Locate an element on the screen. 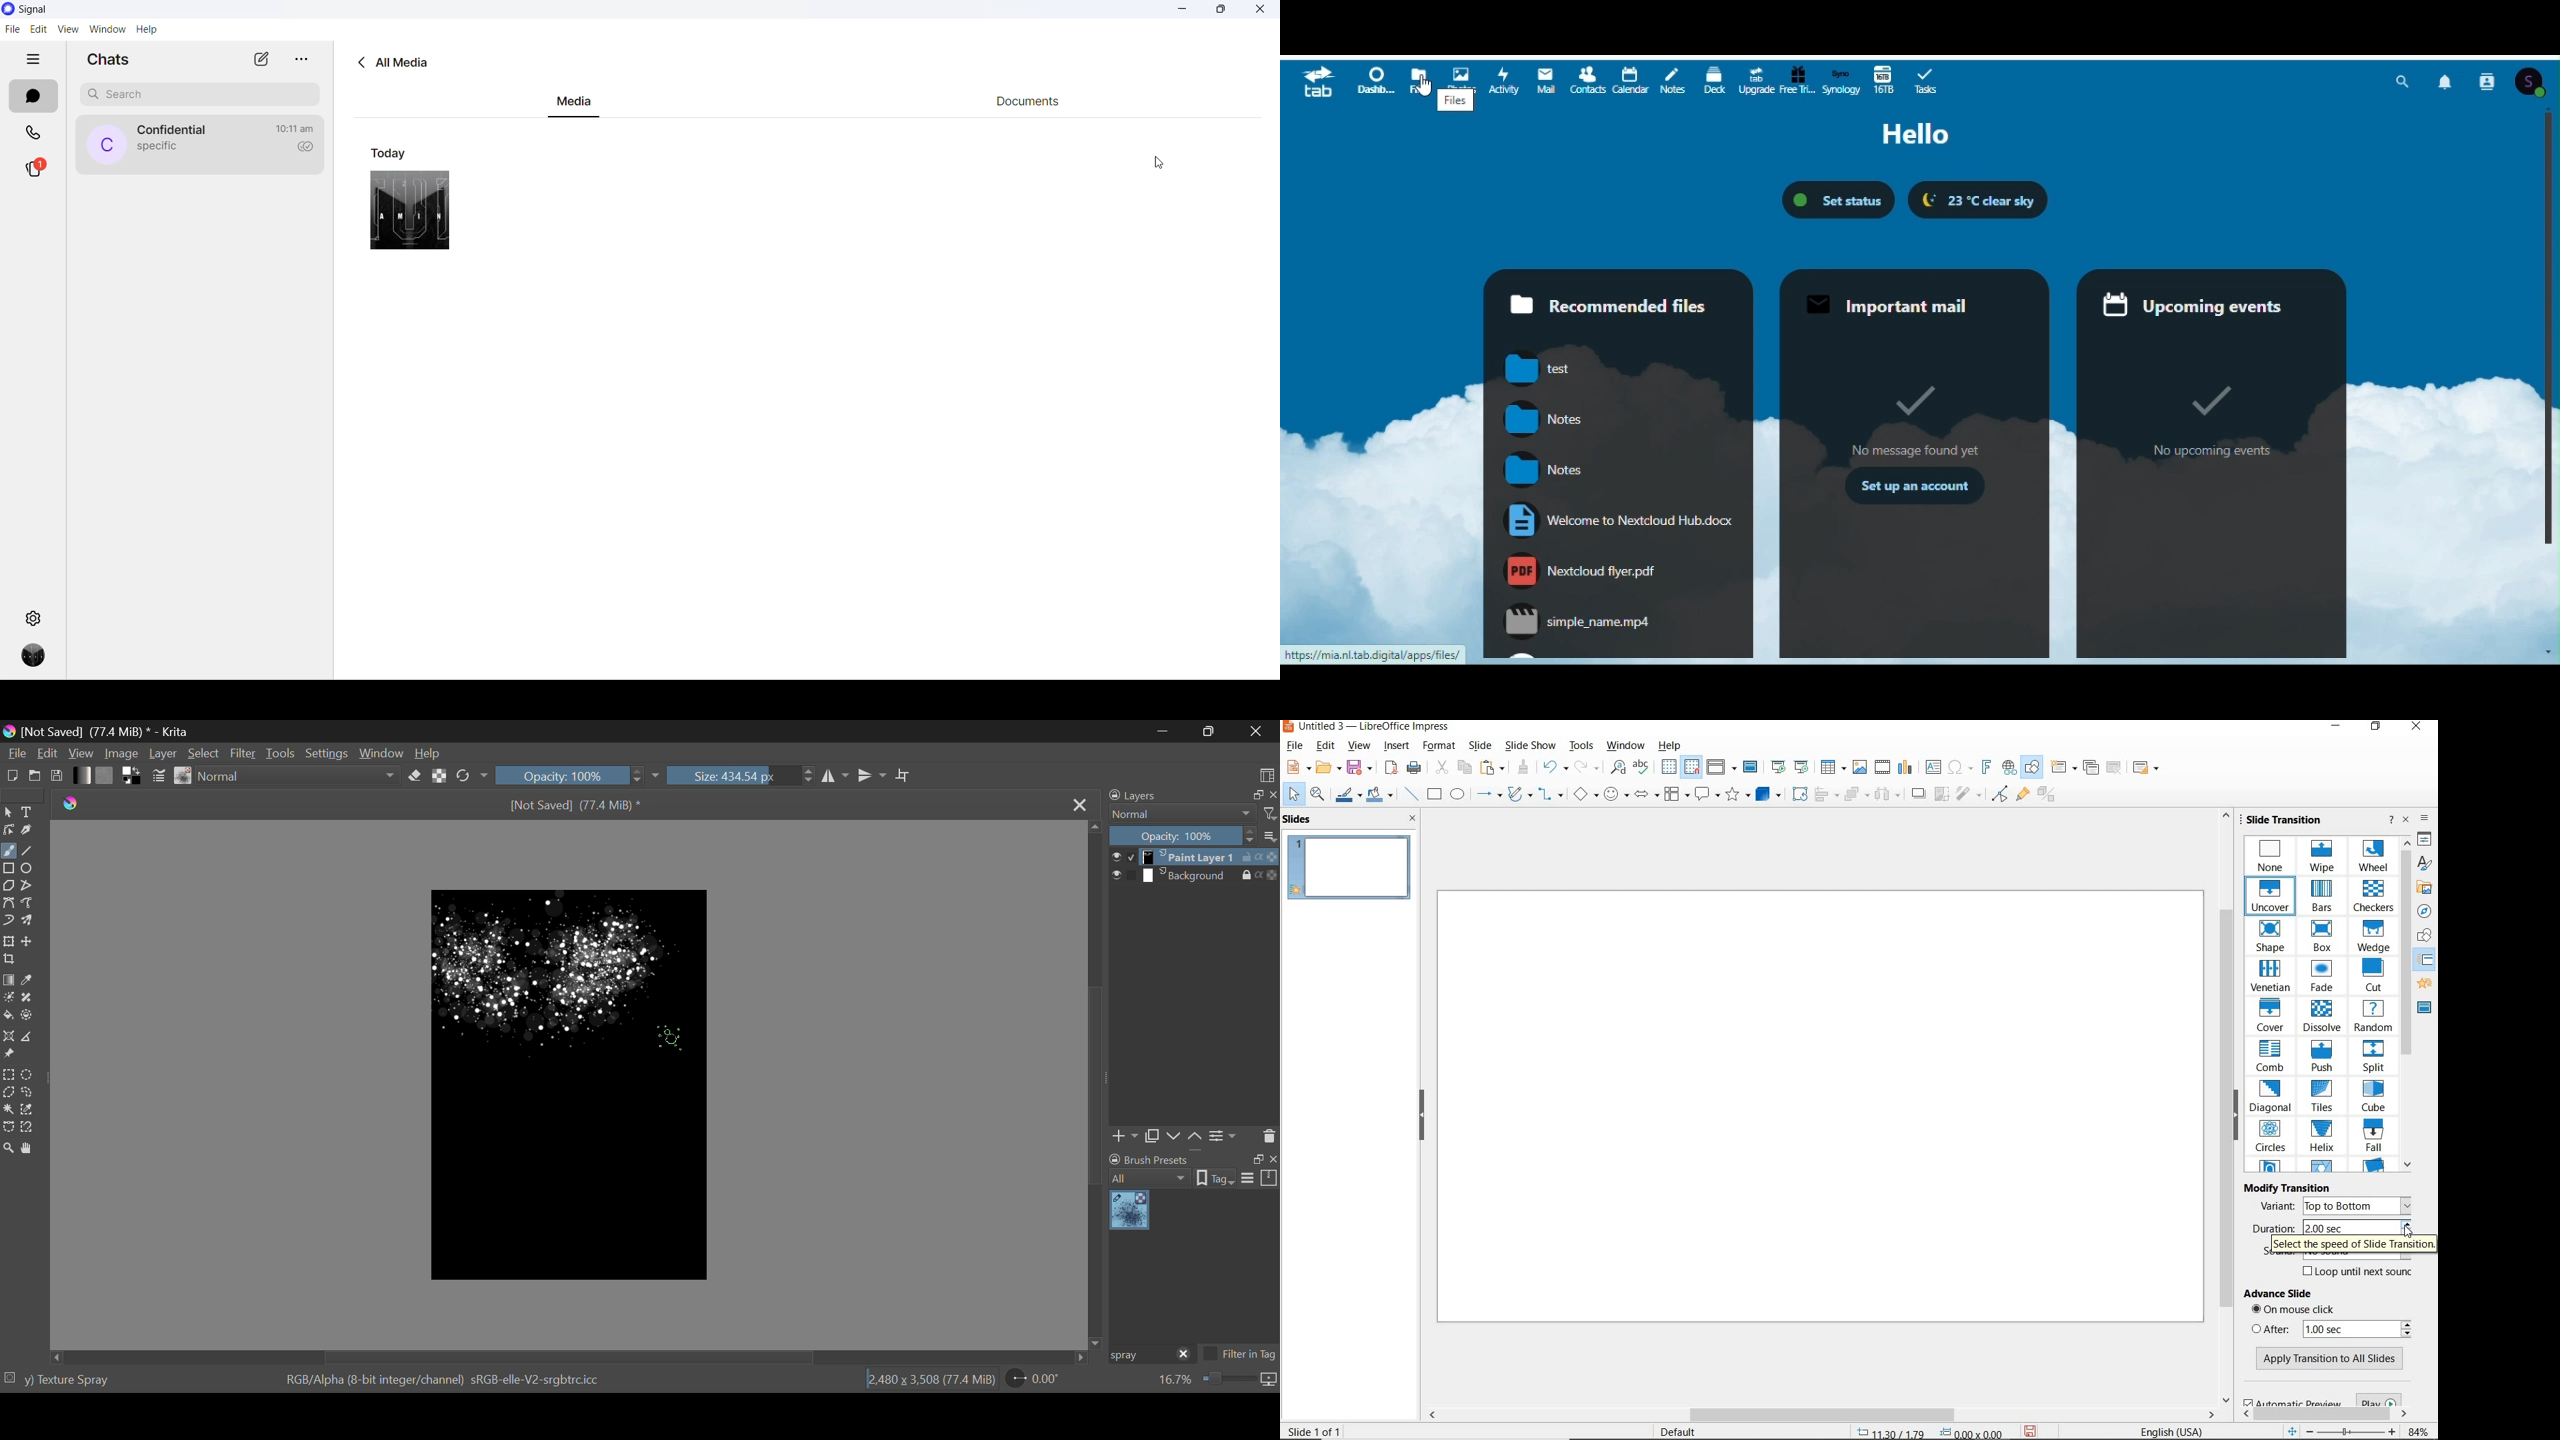  Files is located at coordinates (1422, 80).